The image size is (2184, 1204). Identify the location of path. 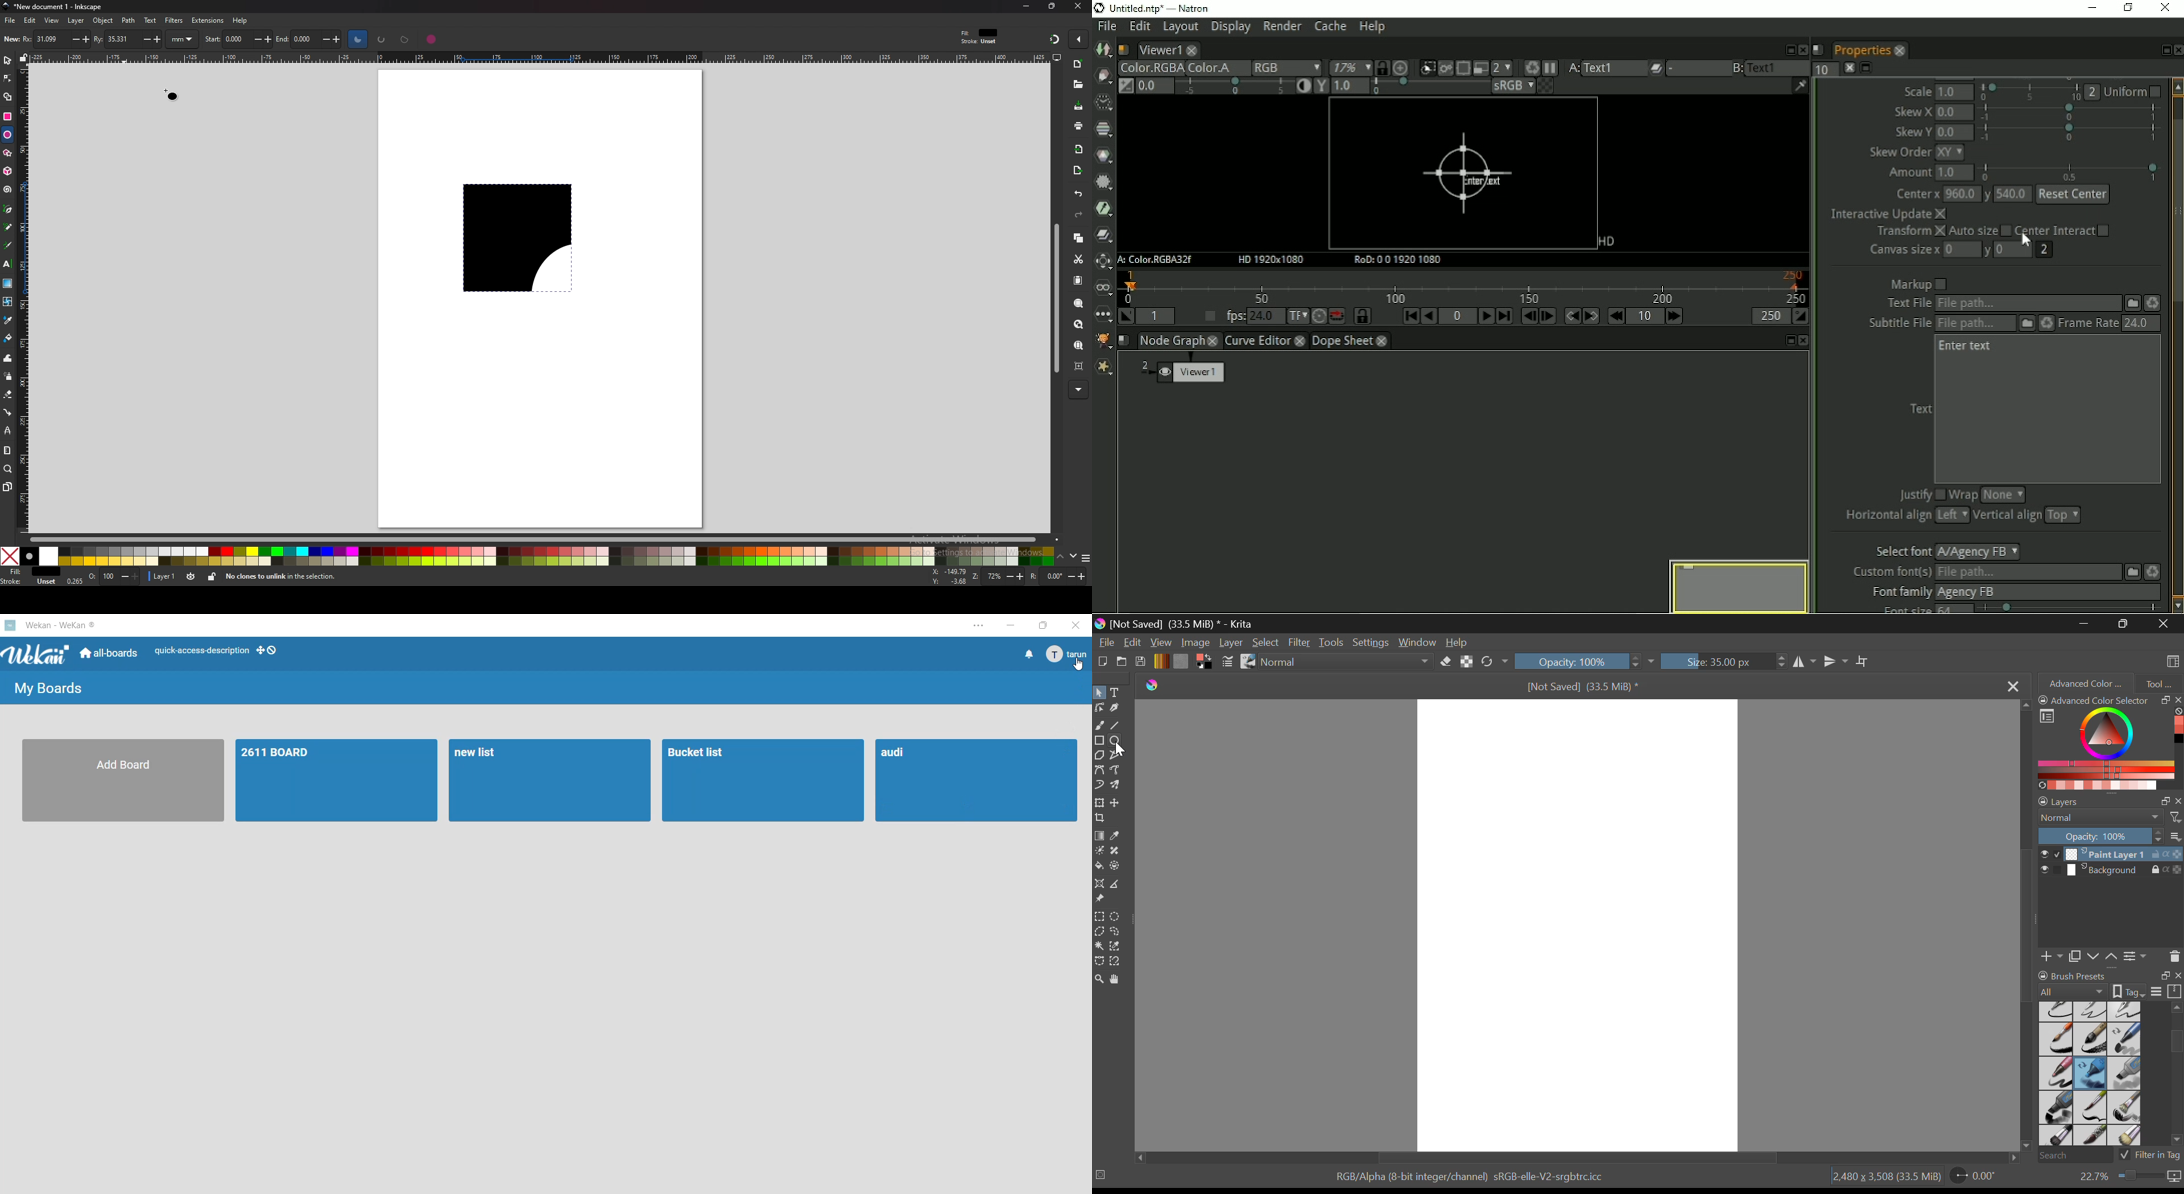
(129, 20).